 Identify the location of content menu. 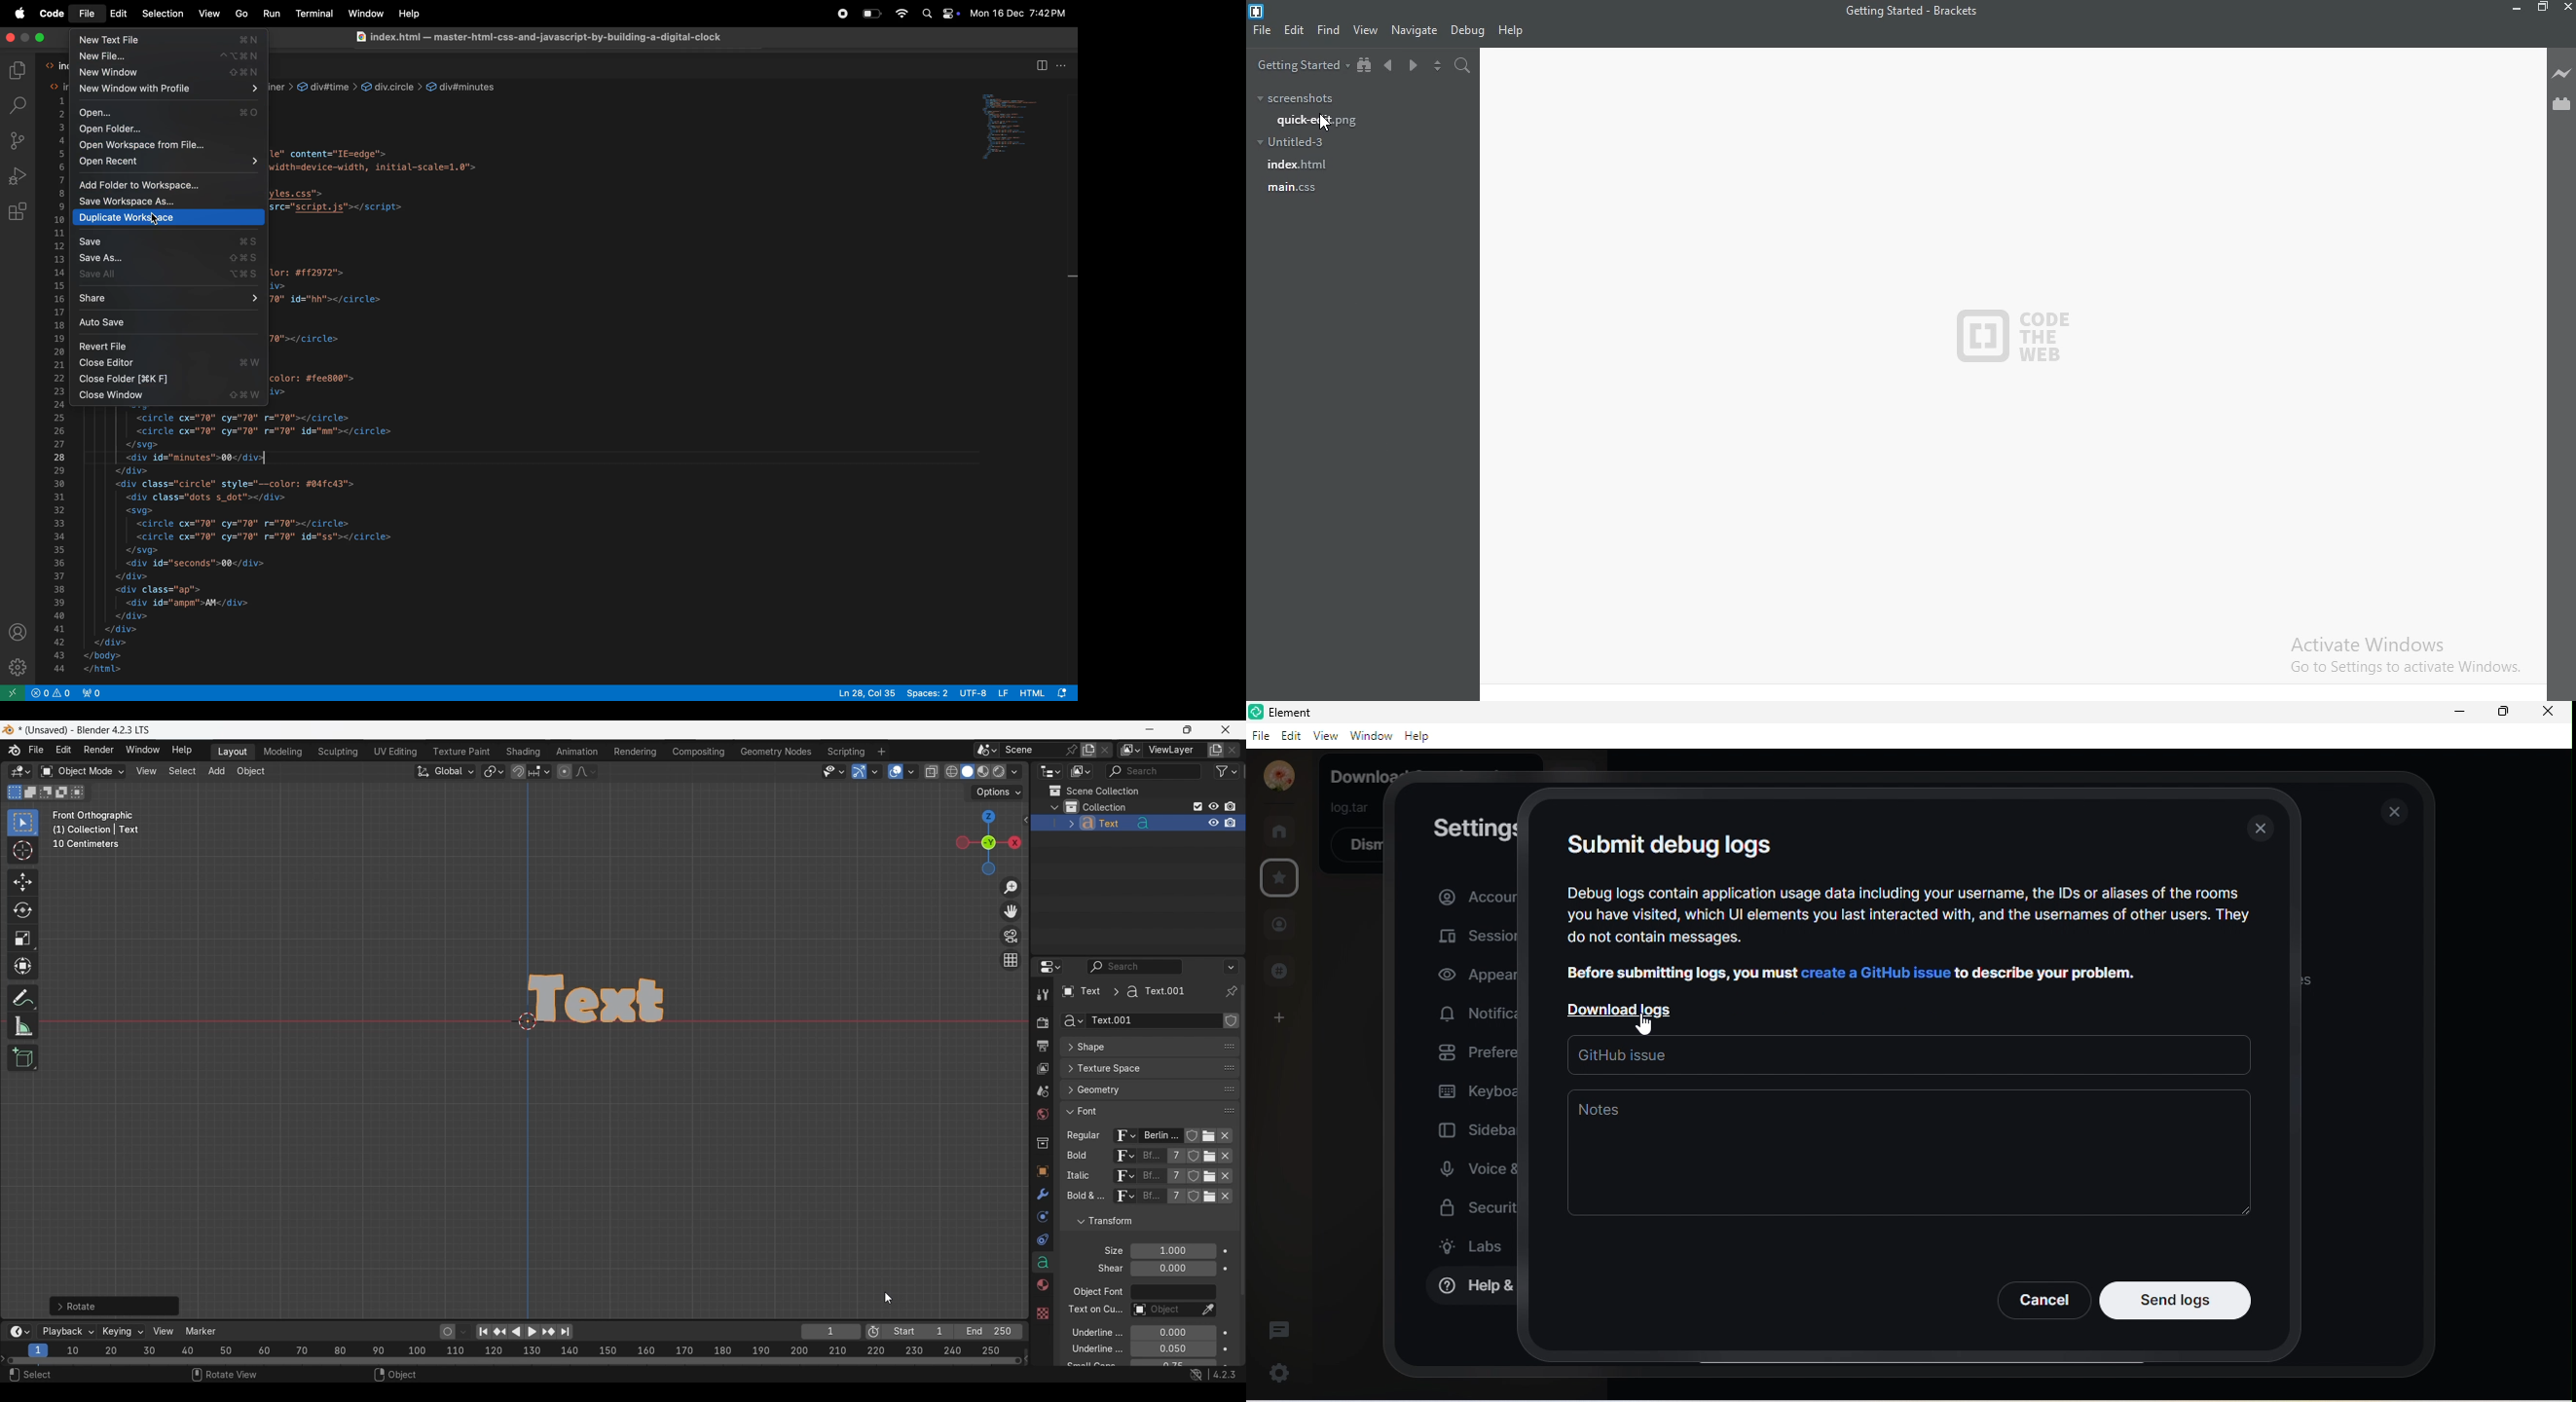
(403, 1376).